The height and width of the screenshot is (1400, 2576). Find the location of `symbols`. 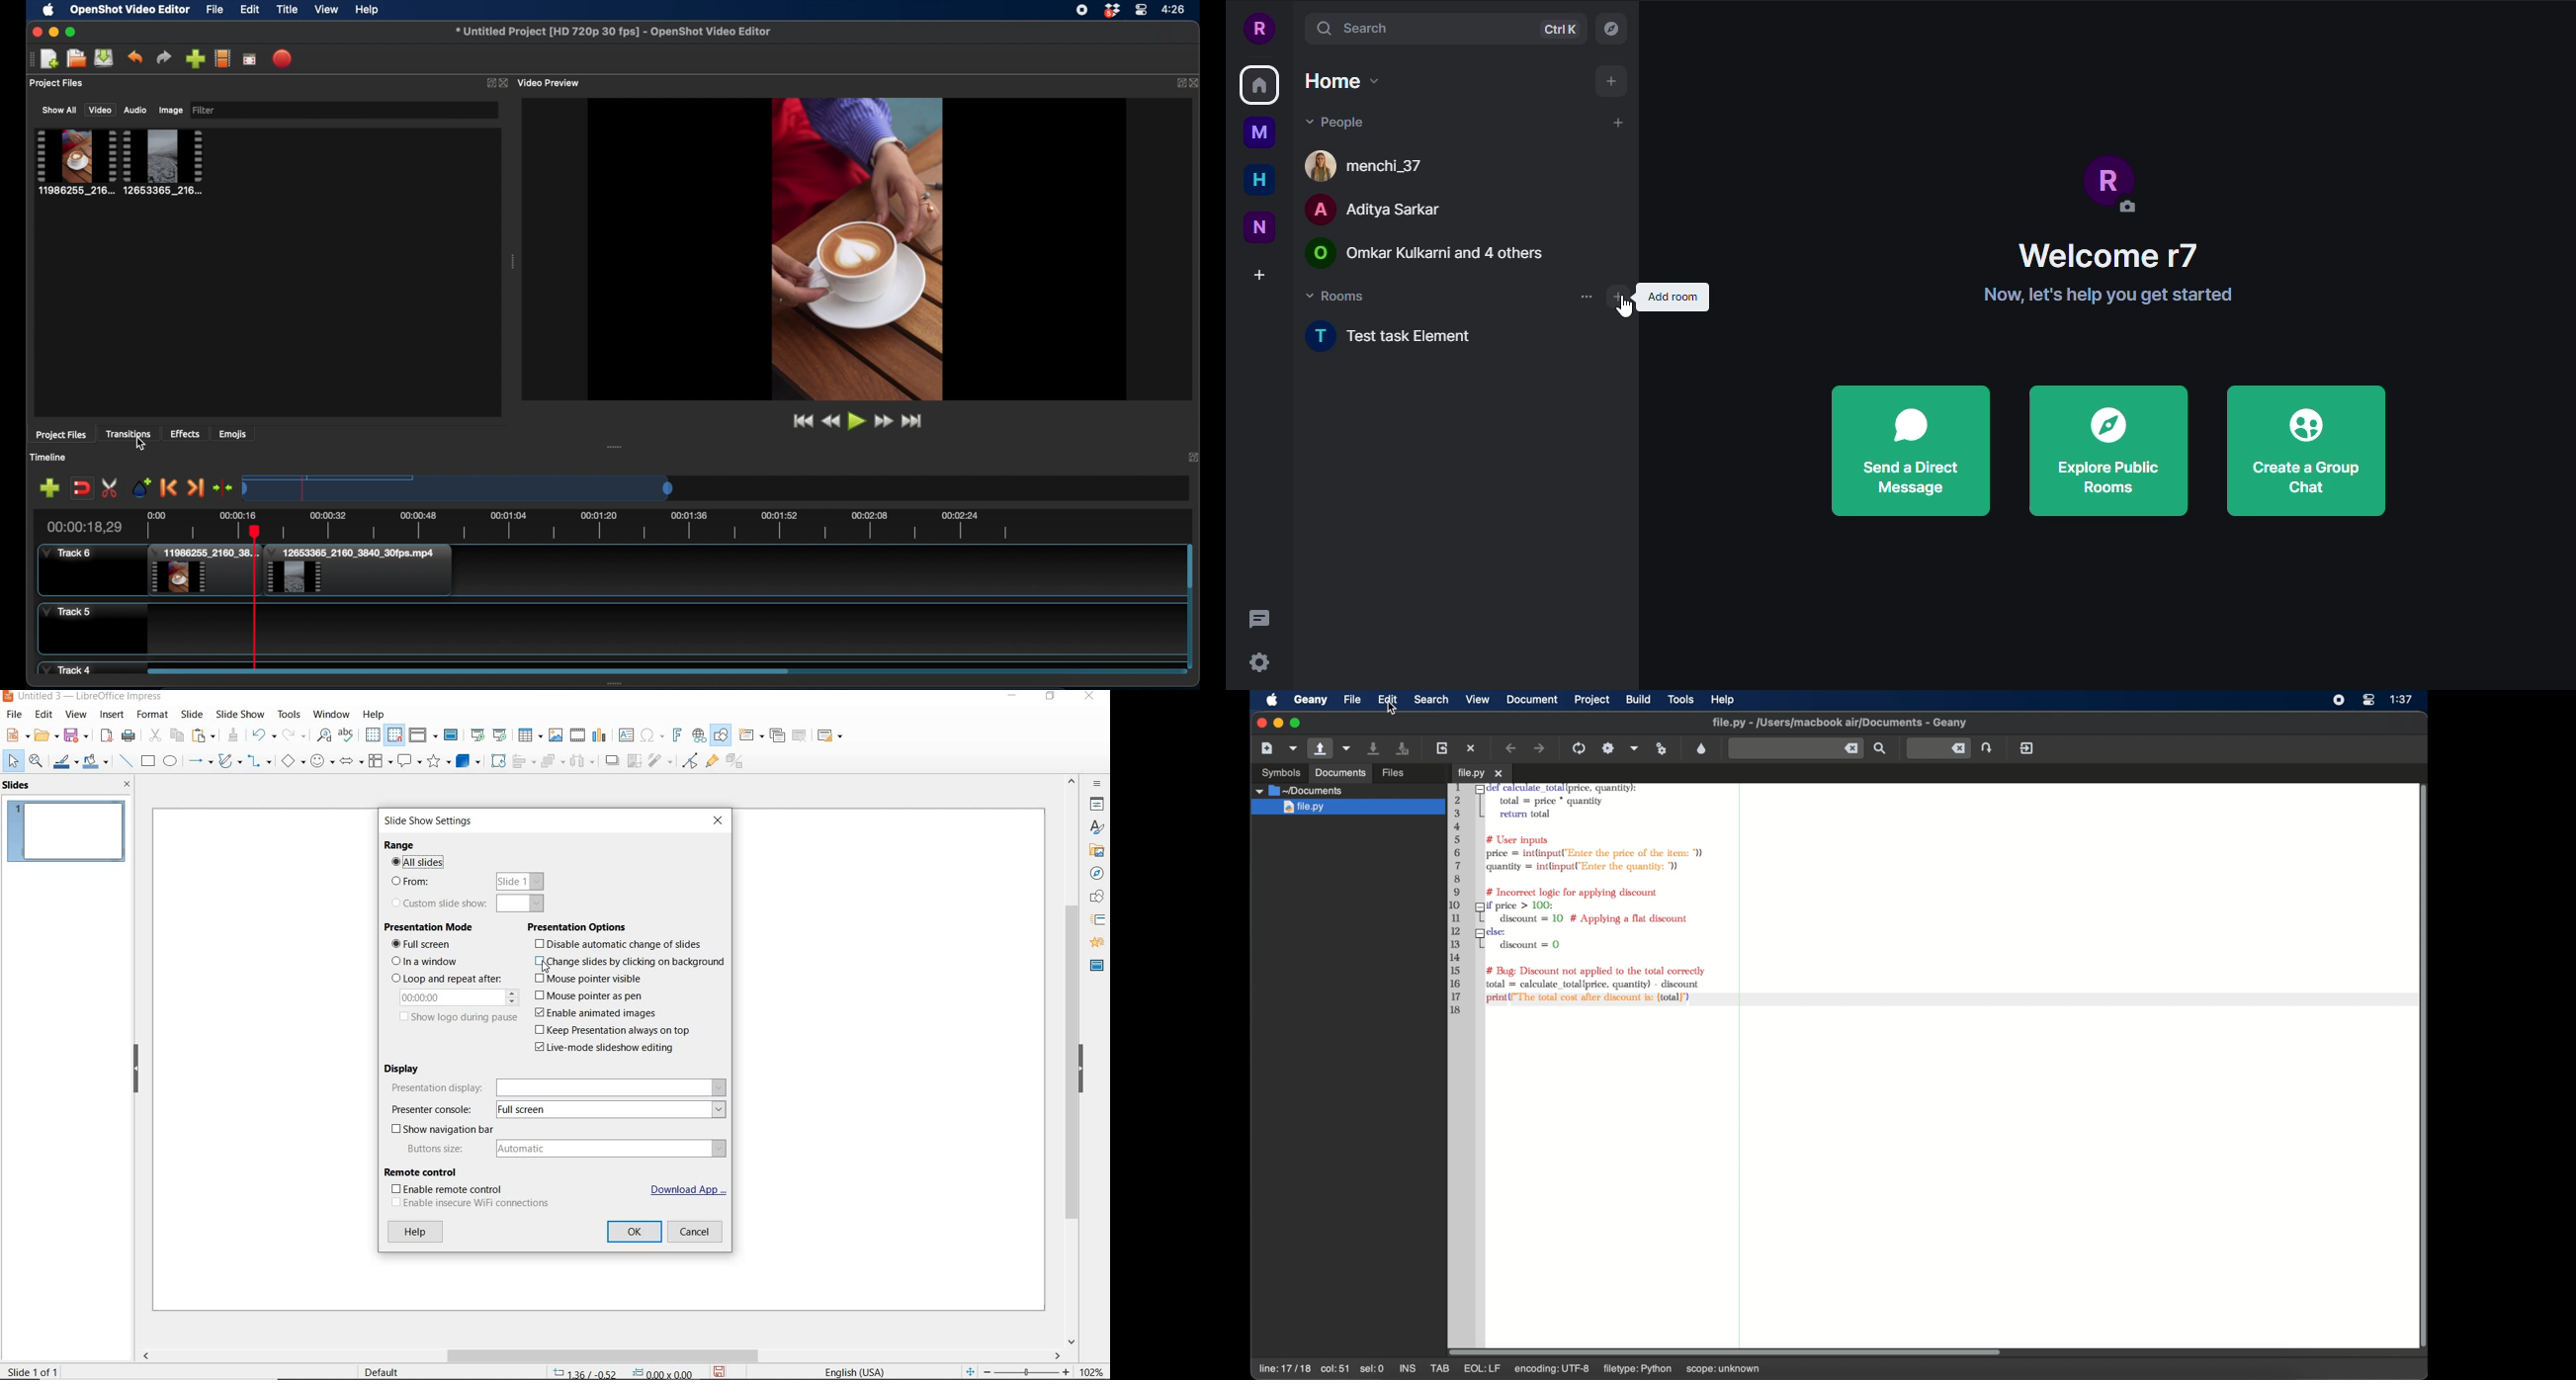

symbols is located at coordinates (1281, 772).